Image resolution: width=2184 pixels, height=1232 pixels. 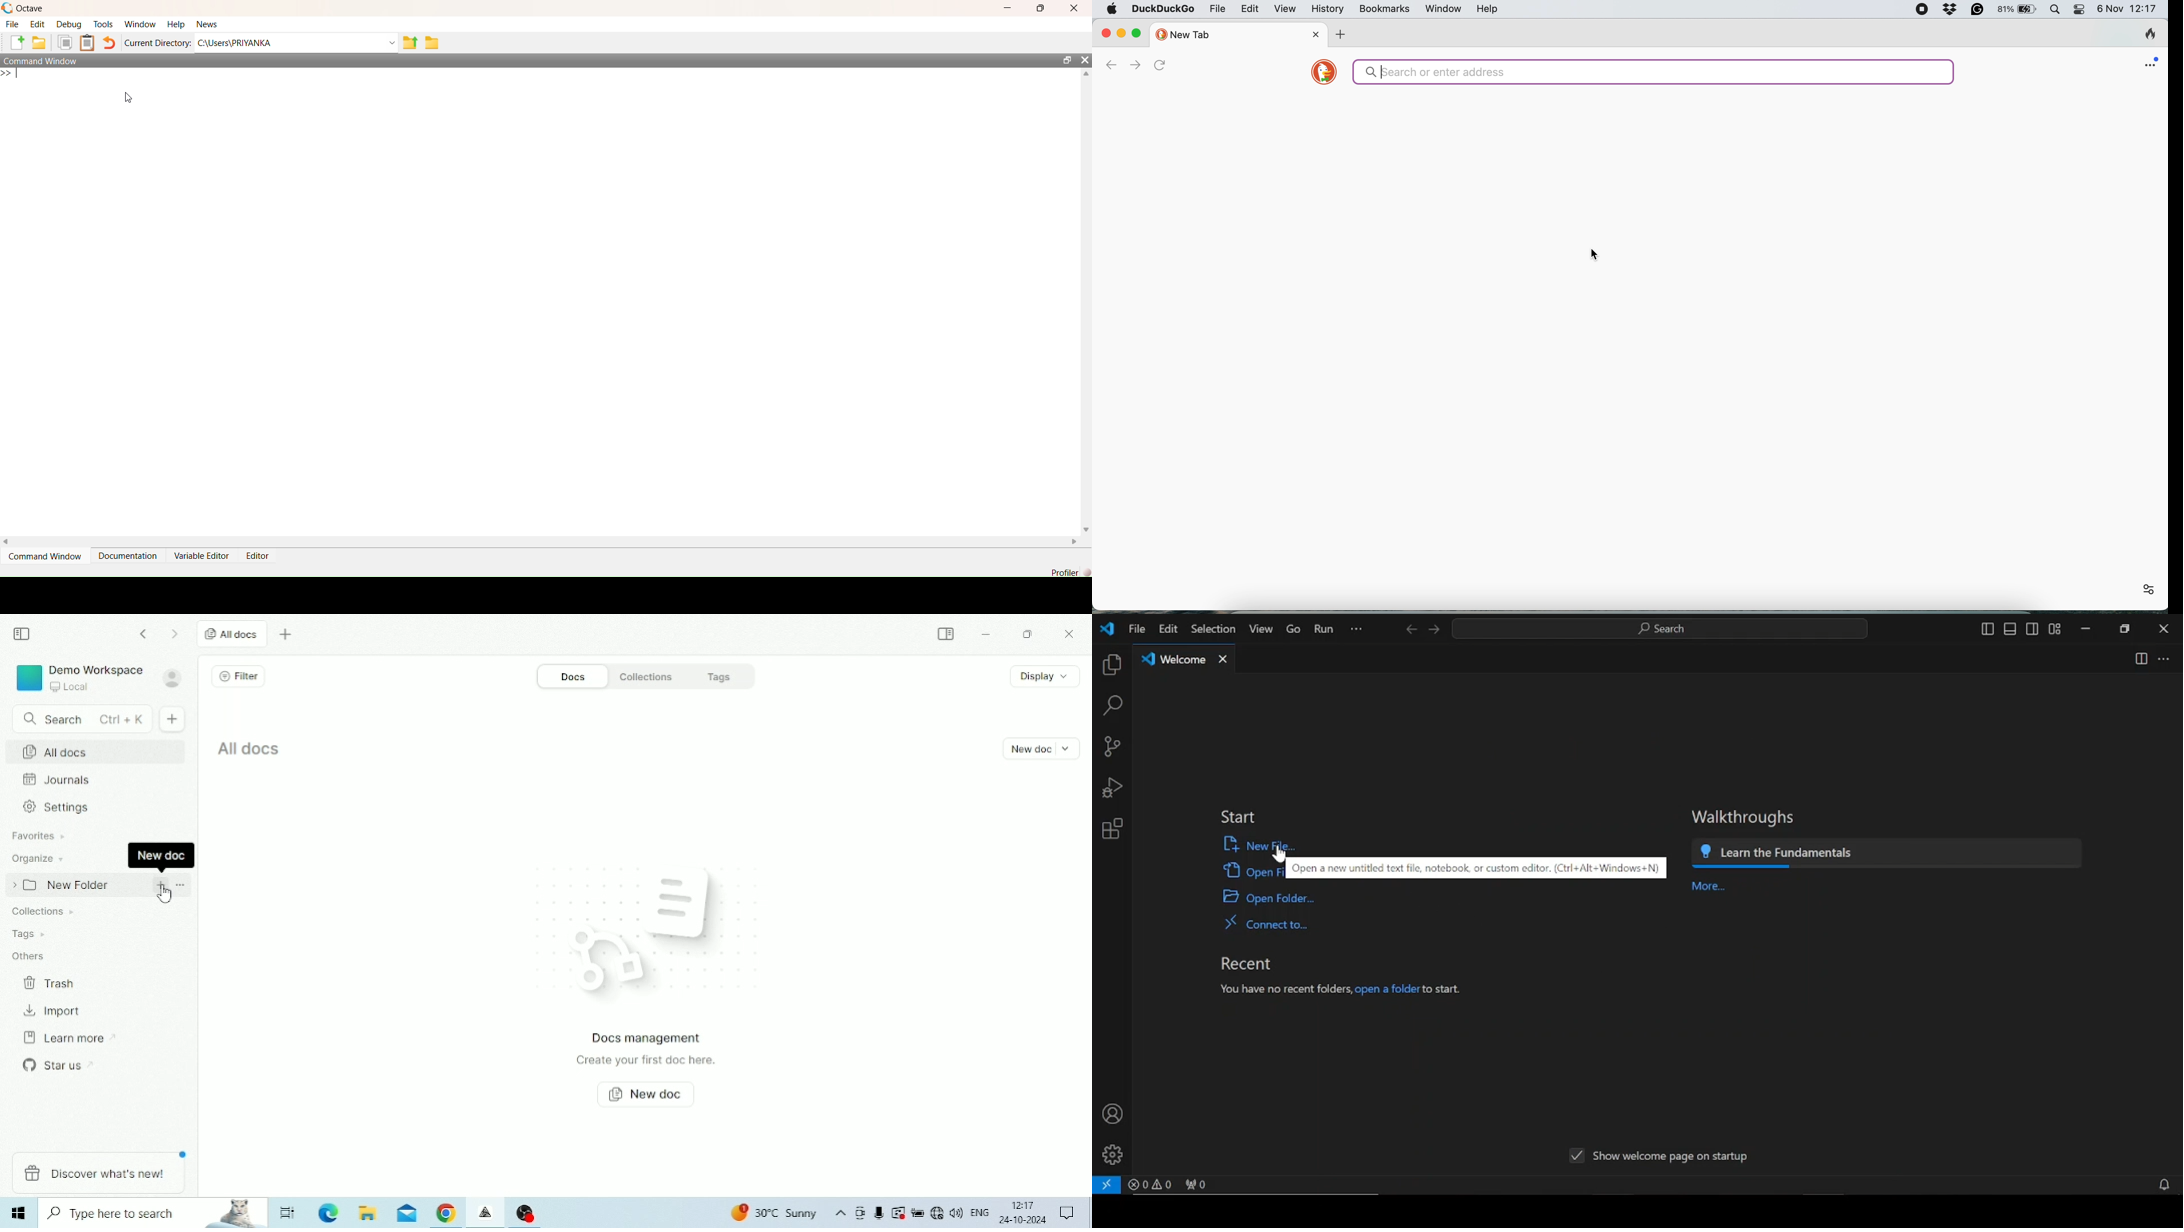 I want to click on Filter, so click(x=243, y=676).